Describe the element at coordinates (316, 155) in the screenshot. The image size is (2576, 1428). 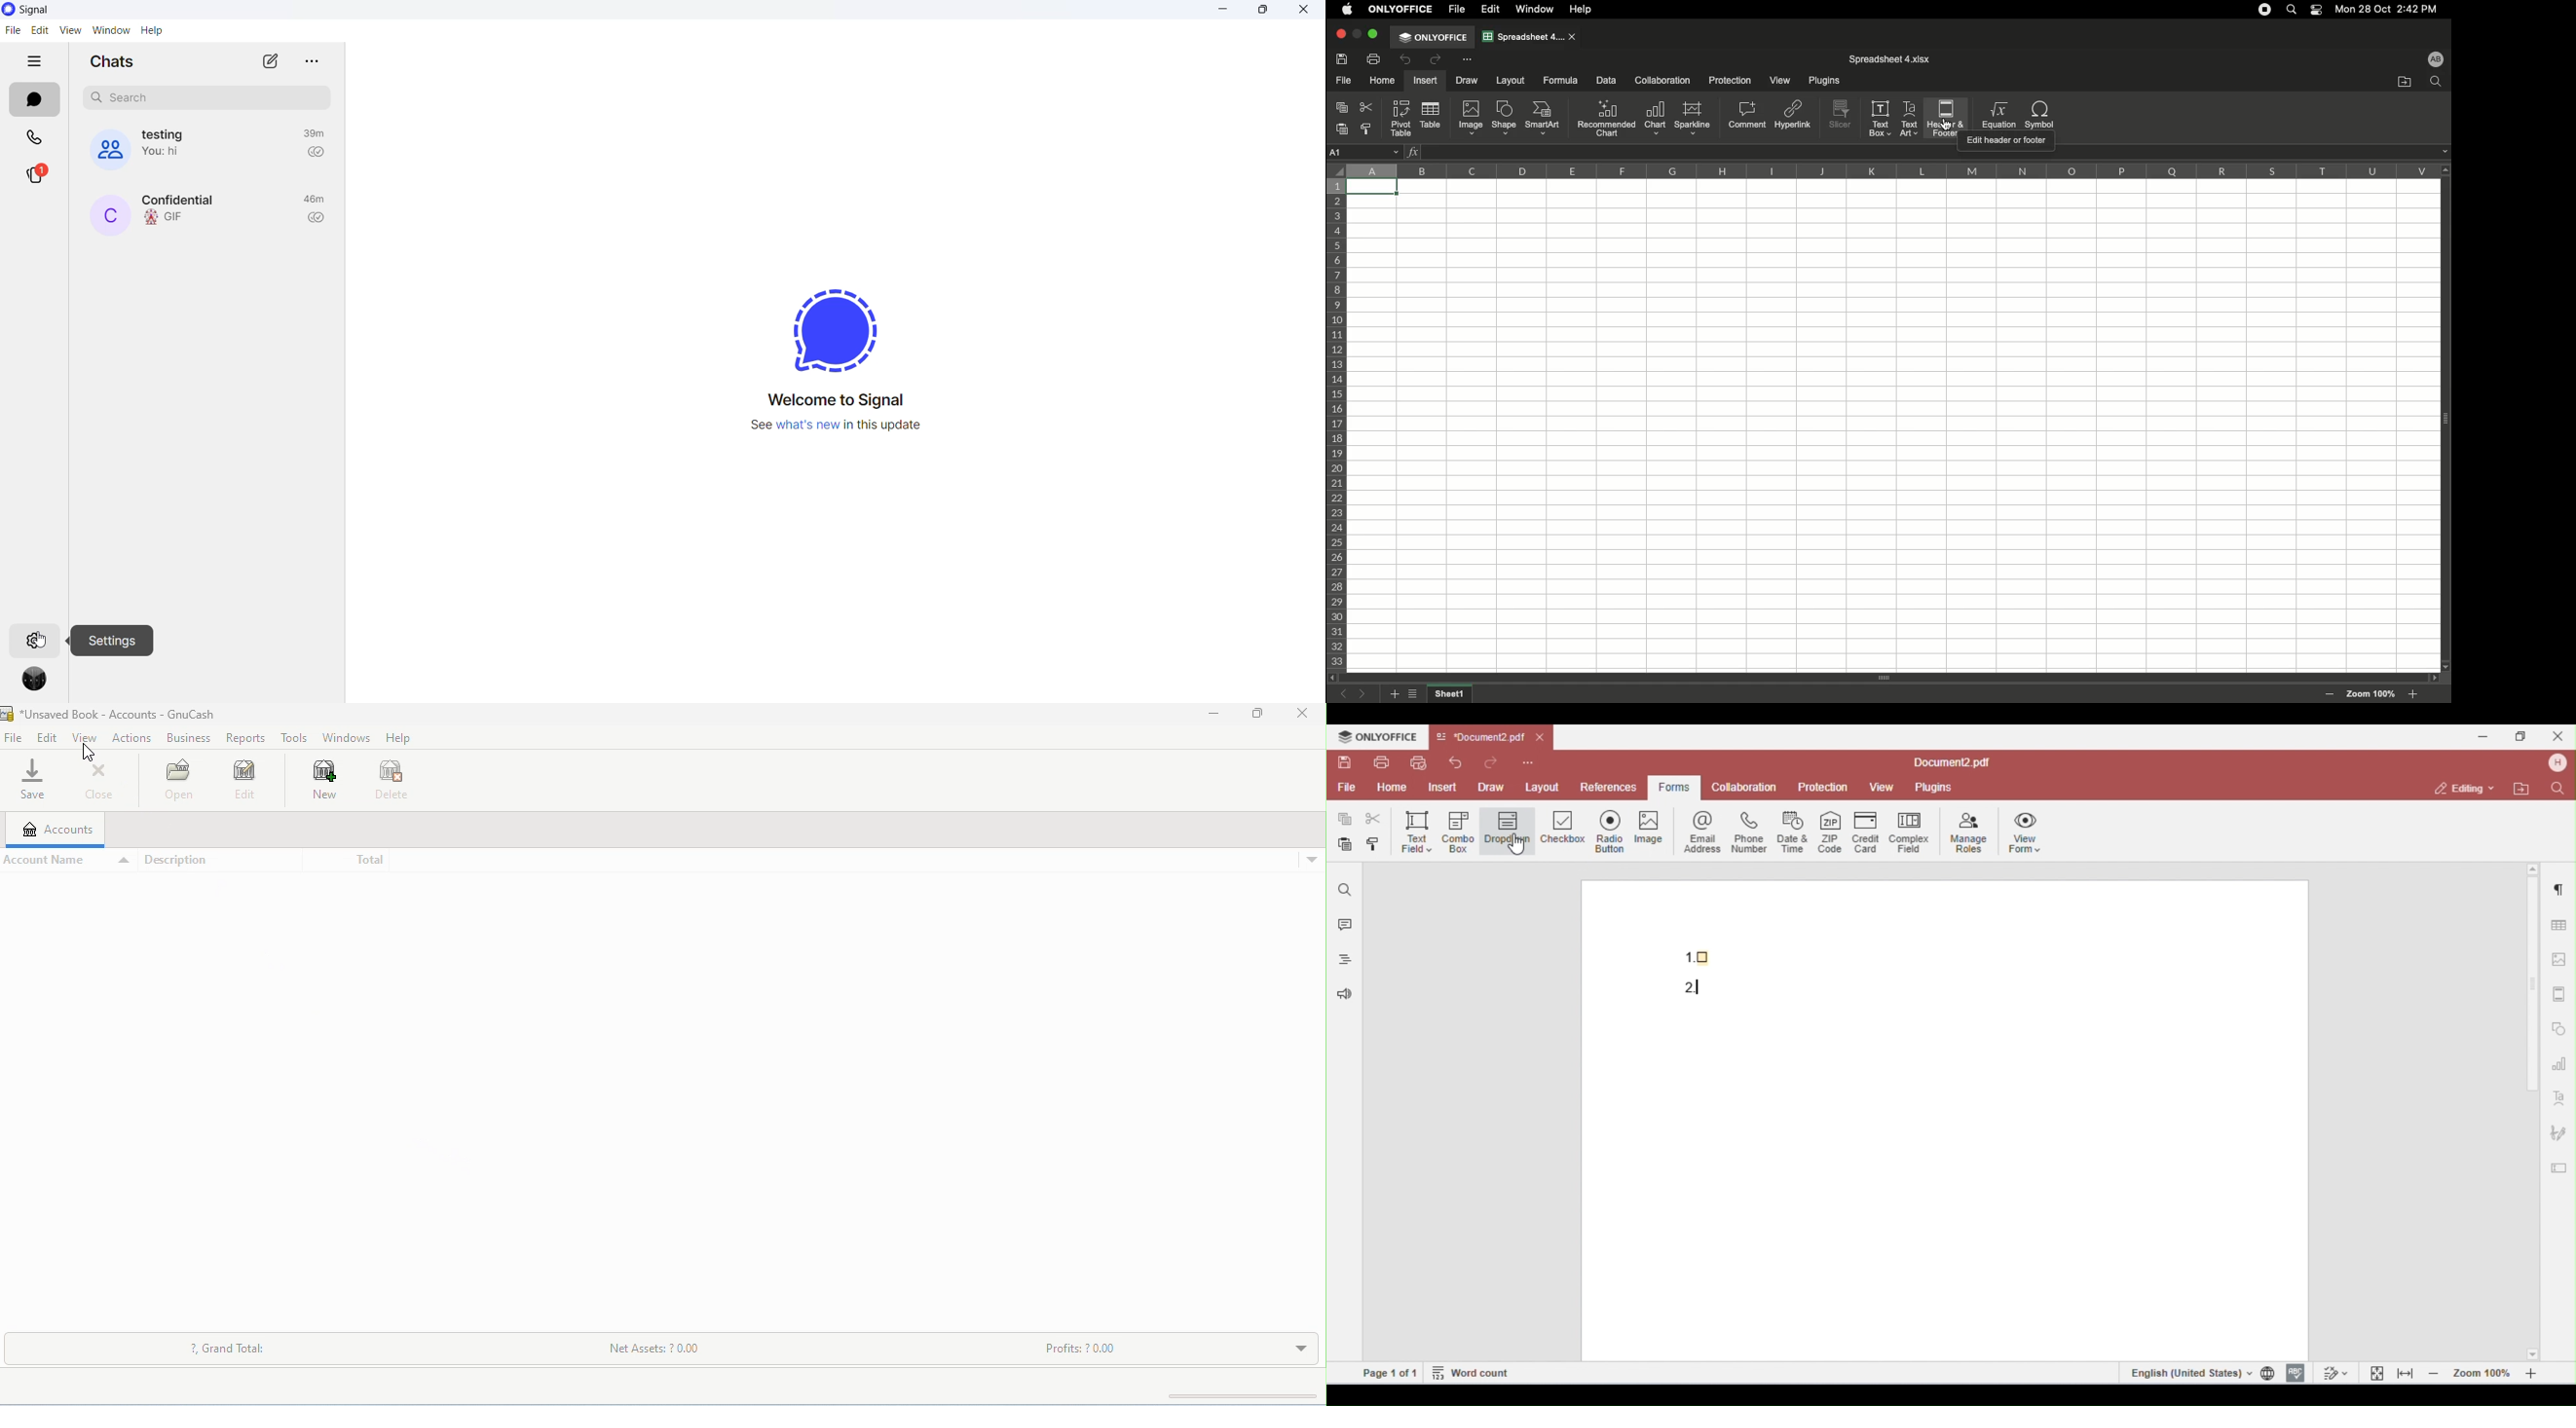
I see `read recipient` at that location.